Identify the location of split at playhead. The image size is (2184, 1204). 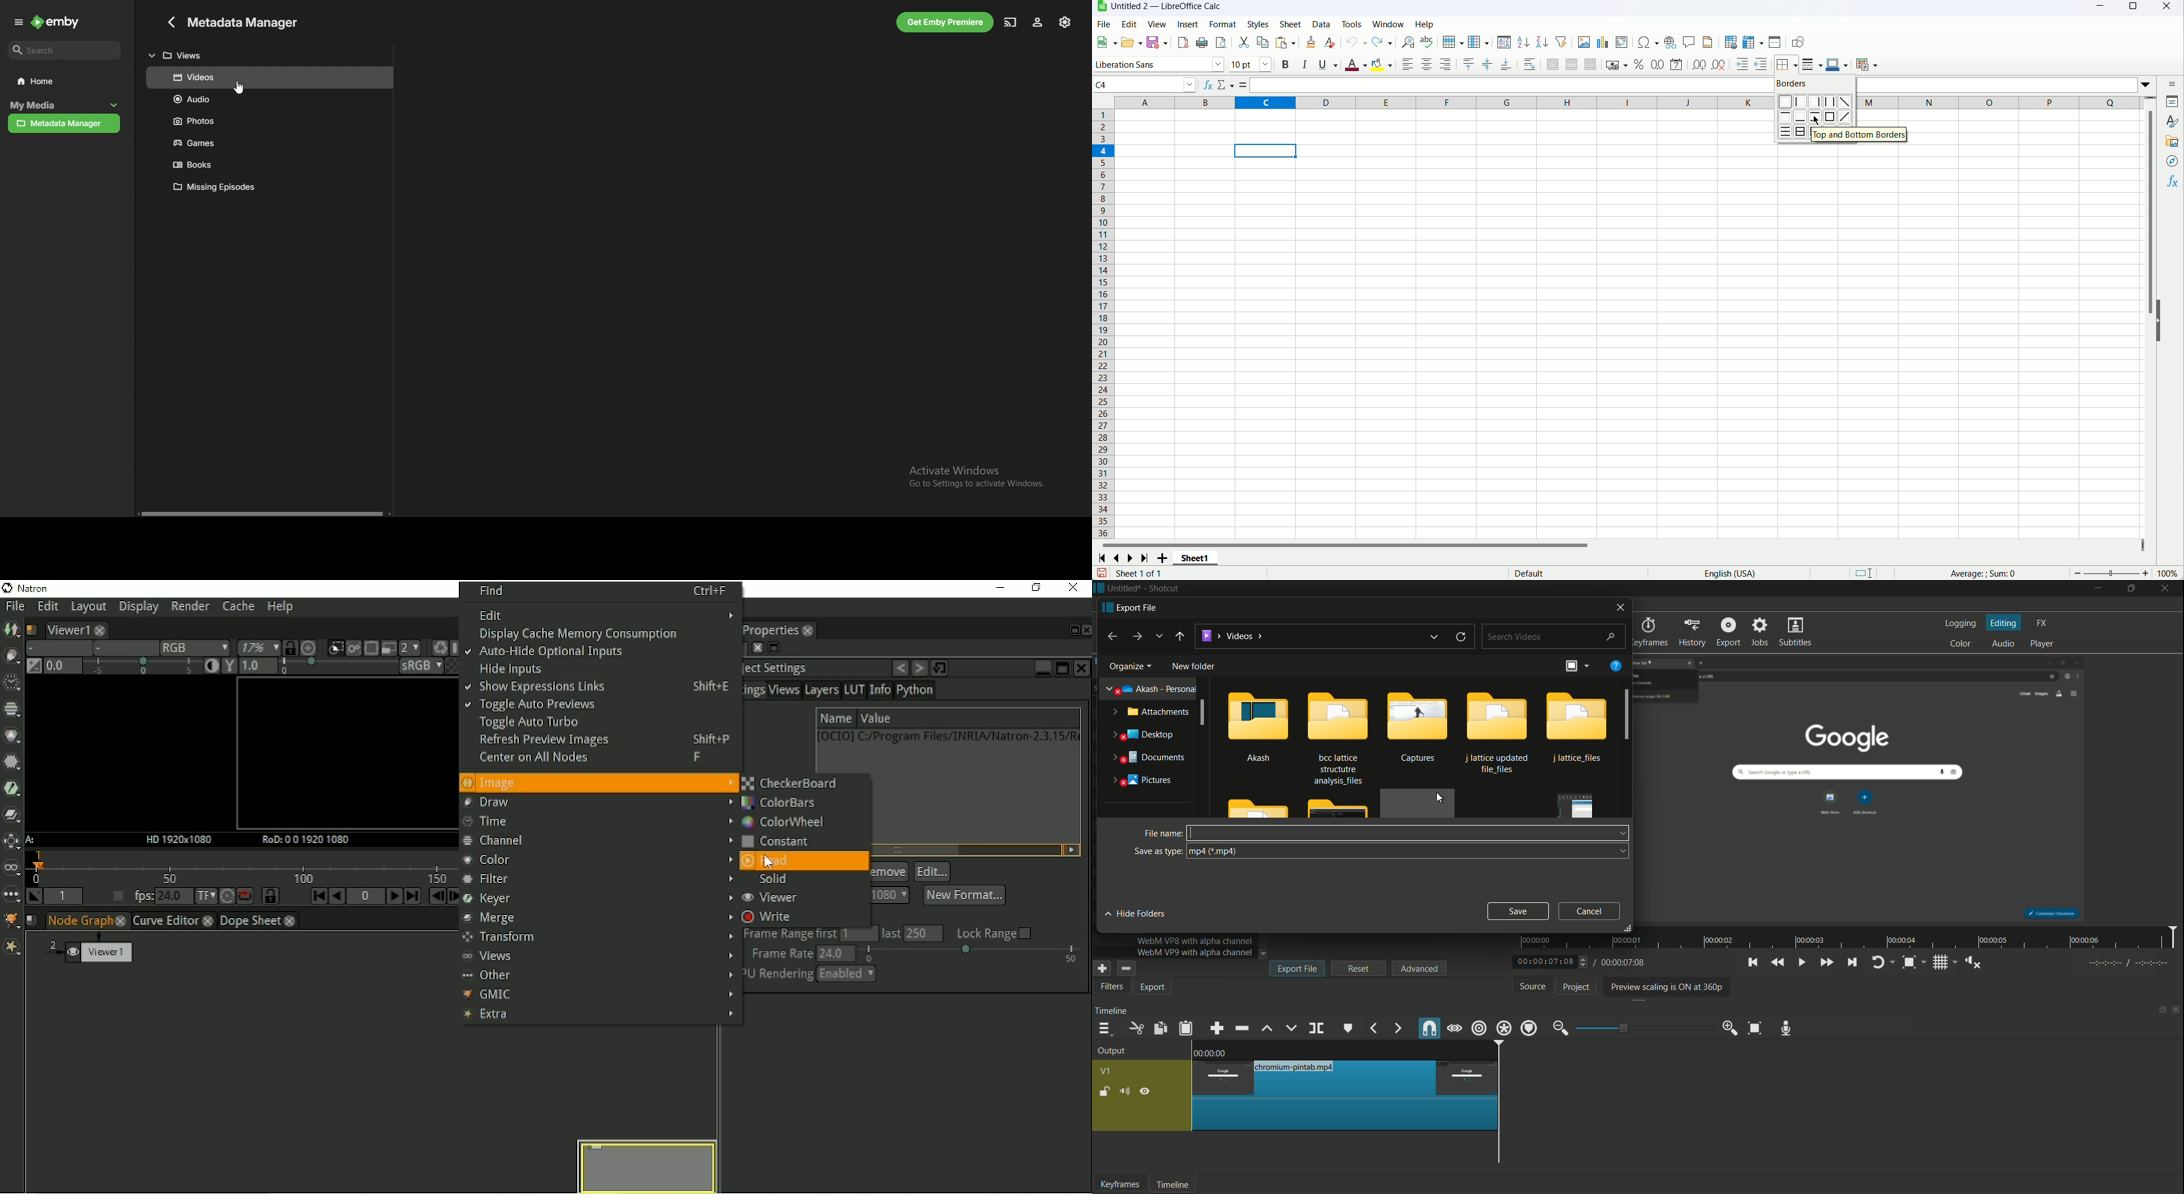
(1317, 1029).